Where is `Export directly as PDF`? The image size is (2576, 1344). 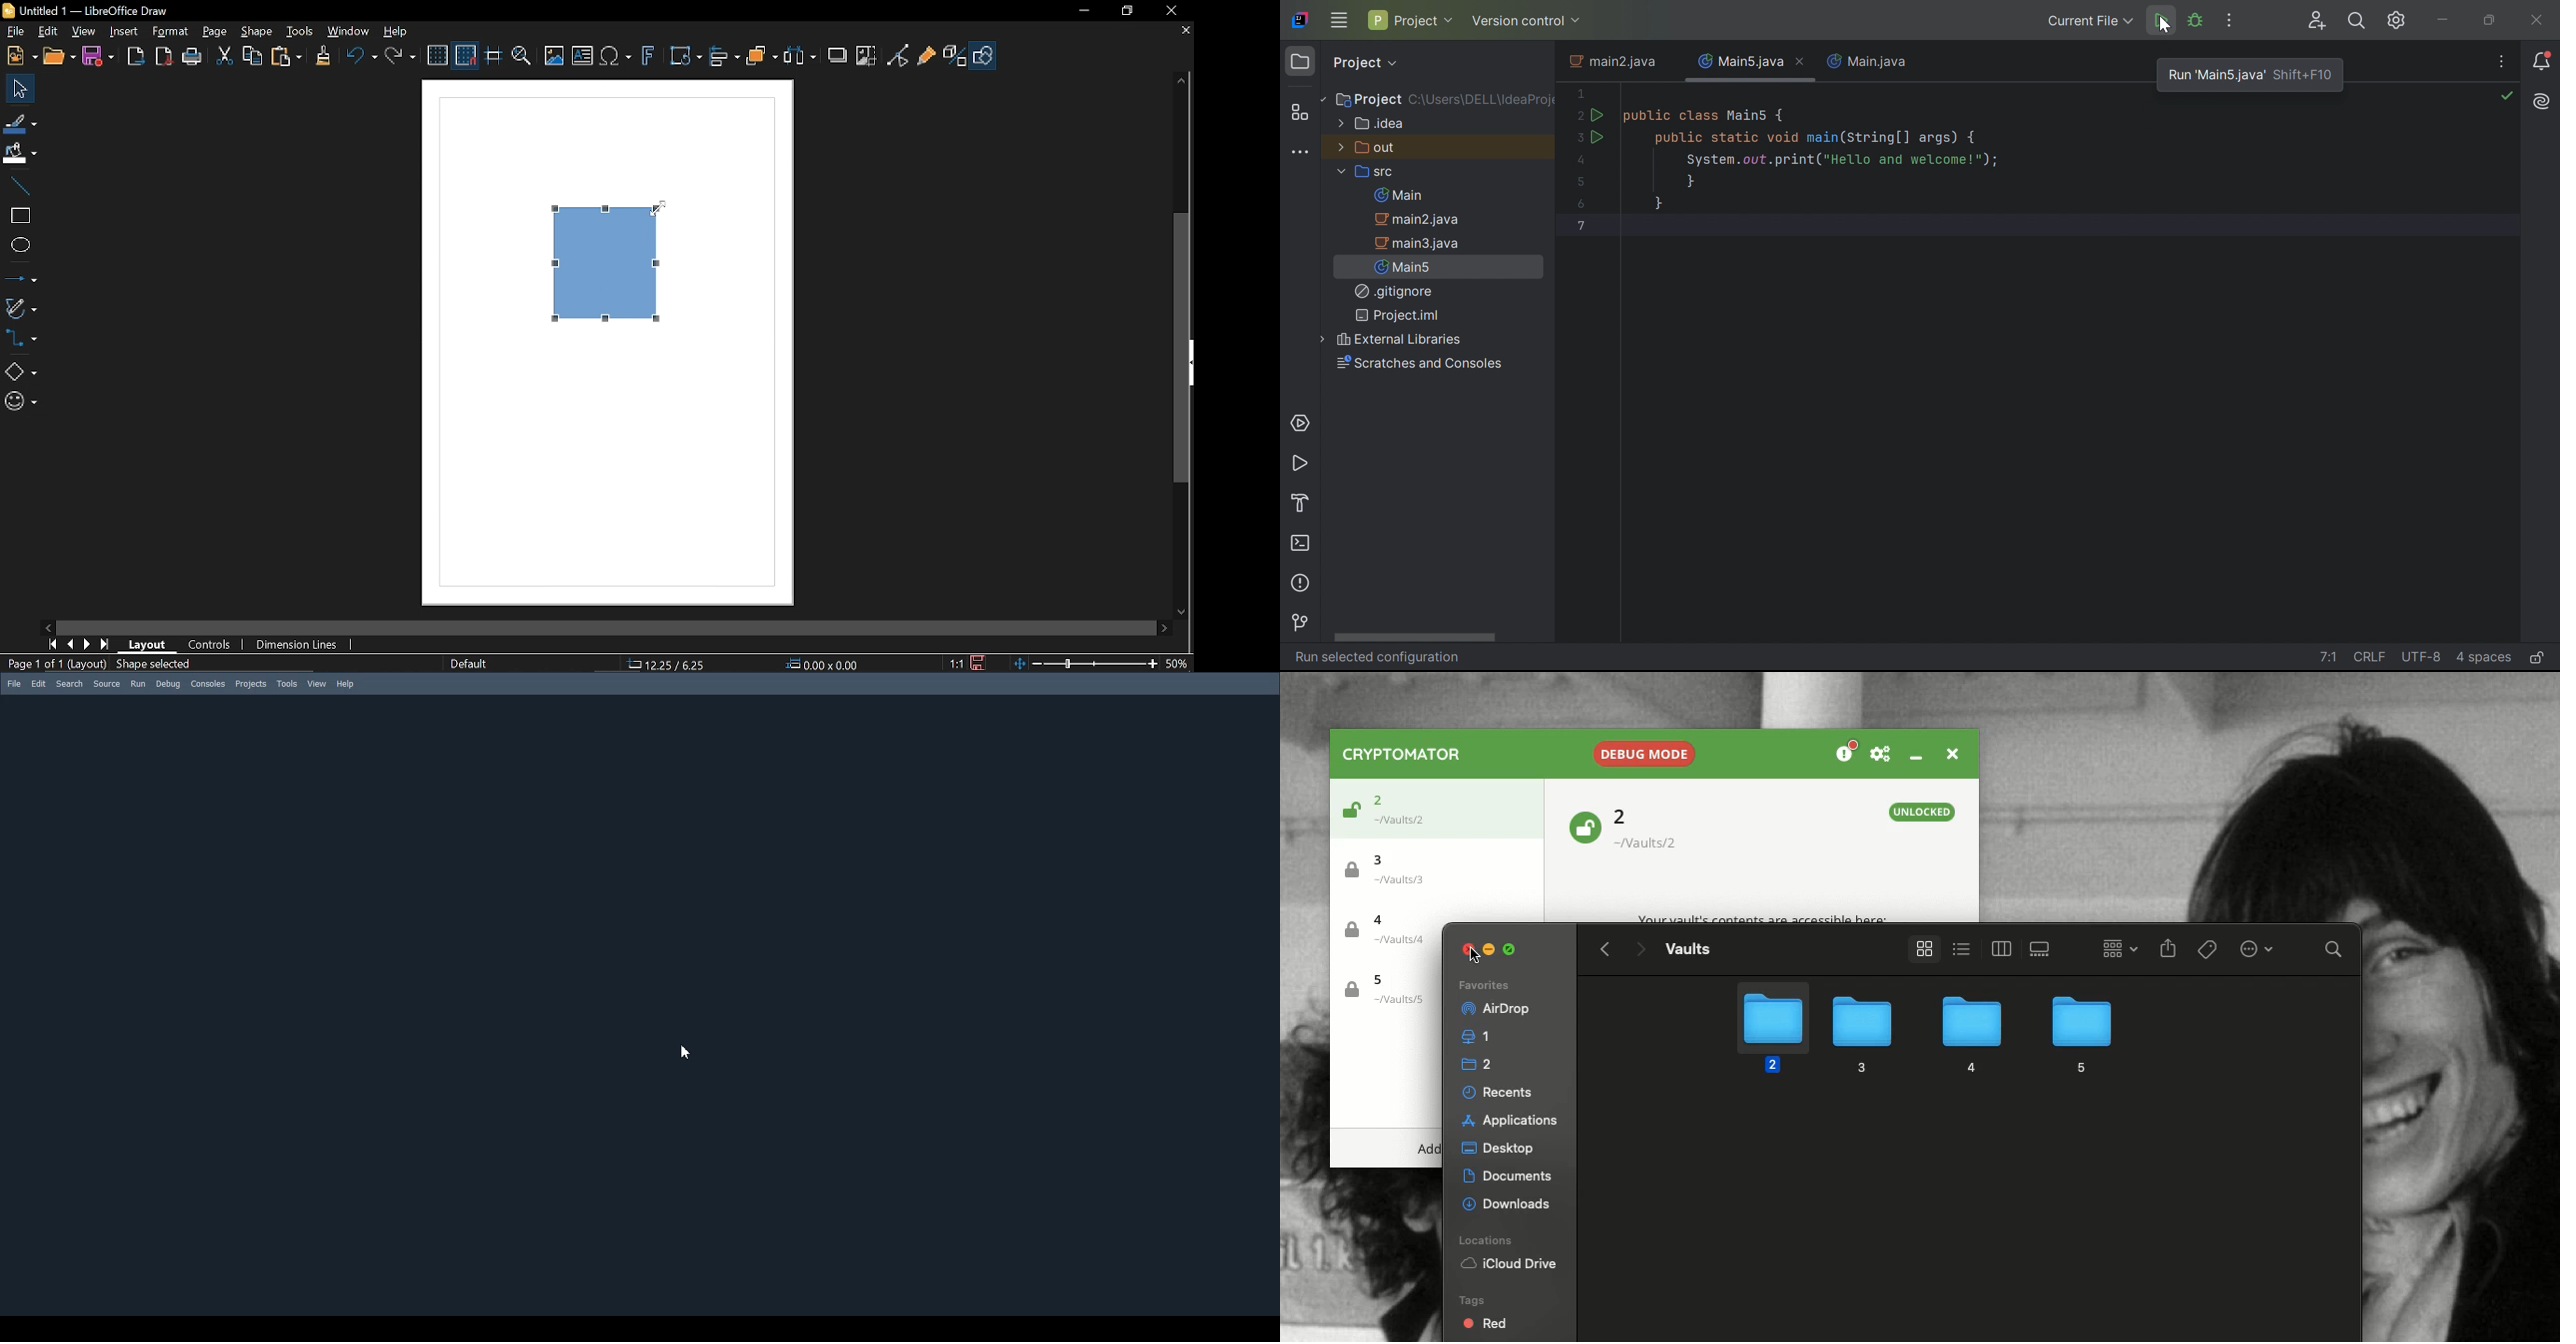 Export directly as PDF is located at coordinates (164, 56).